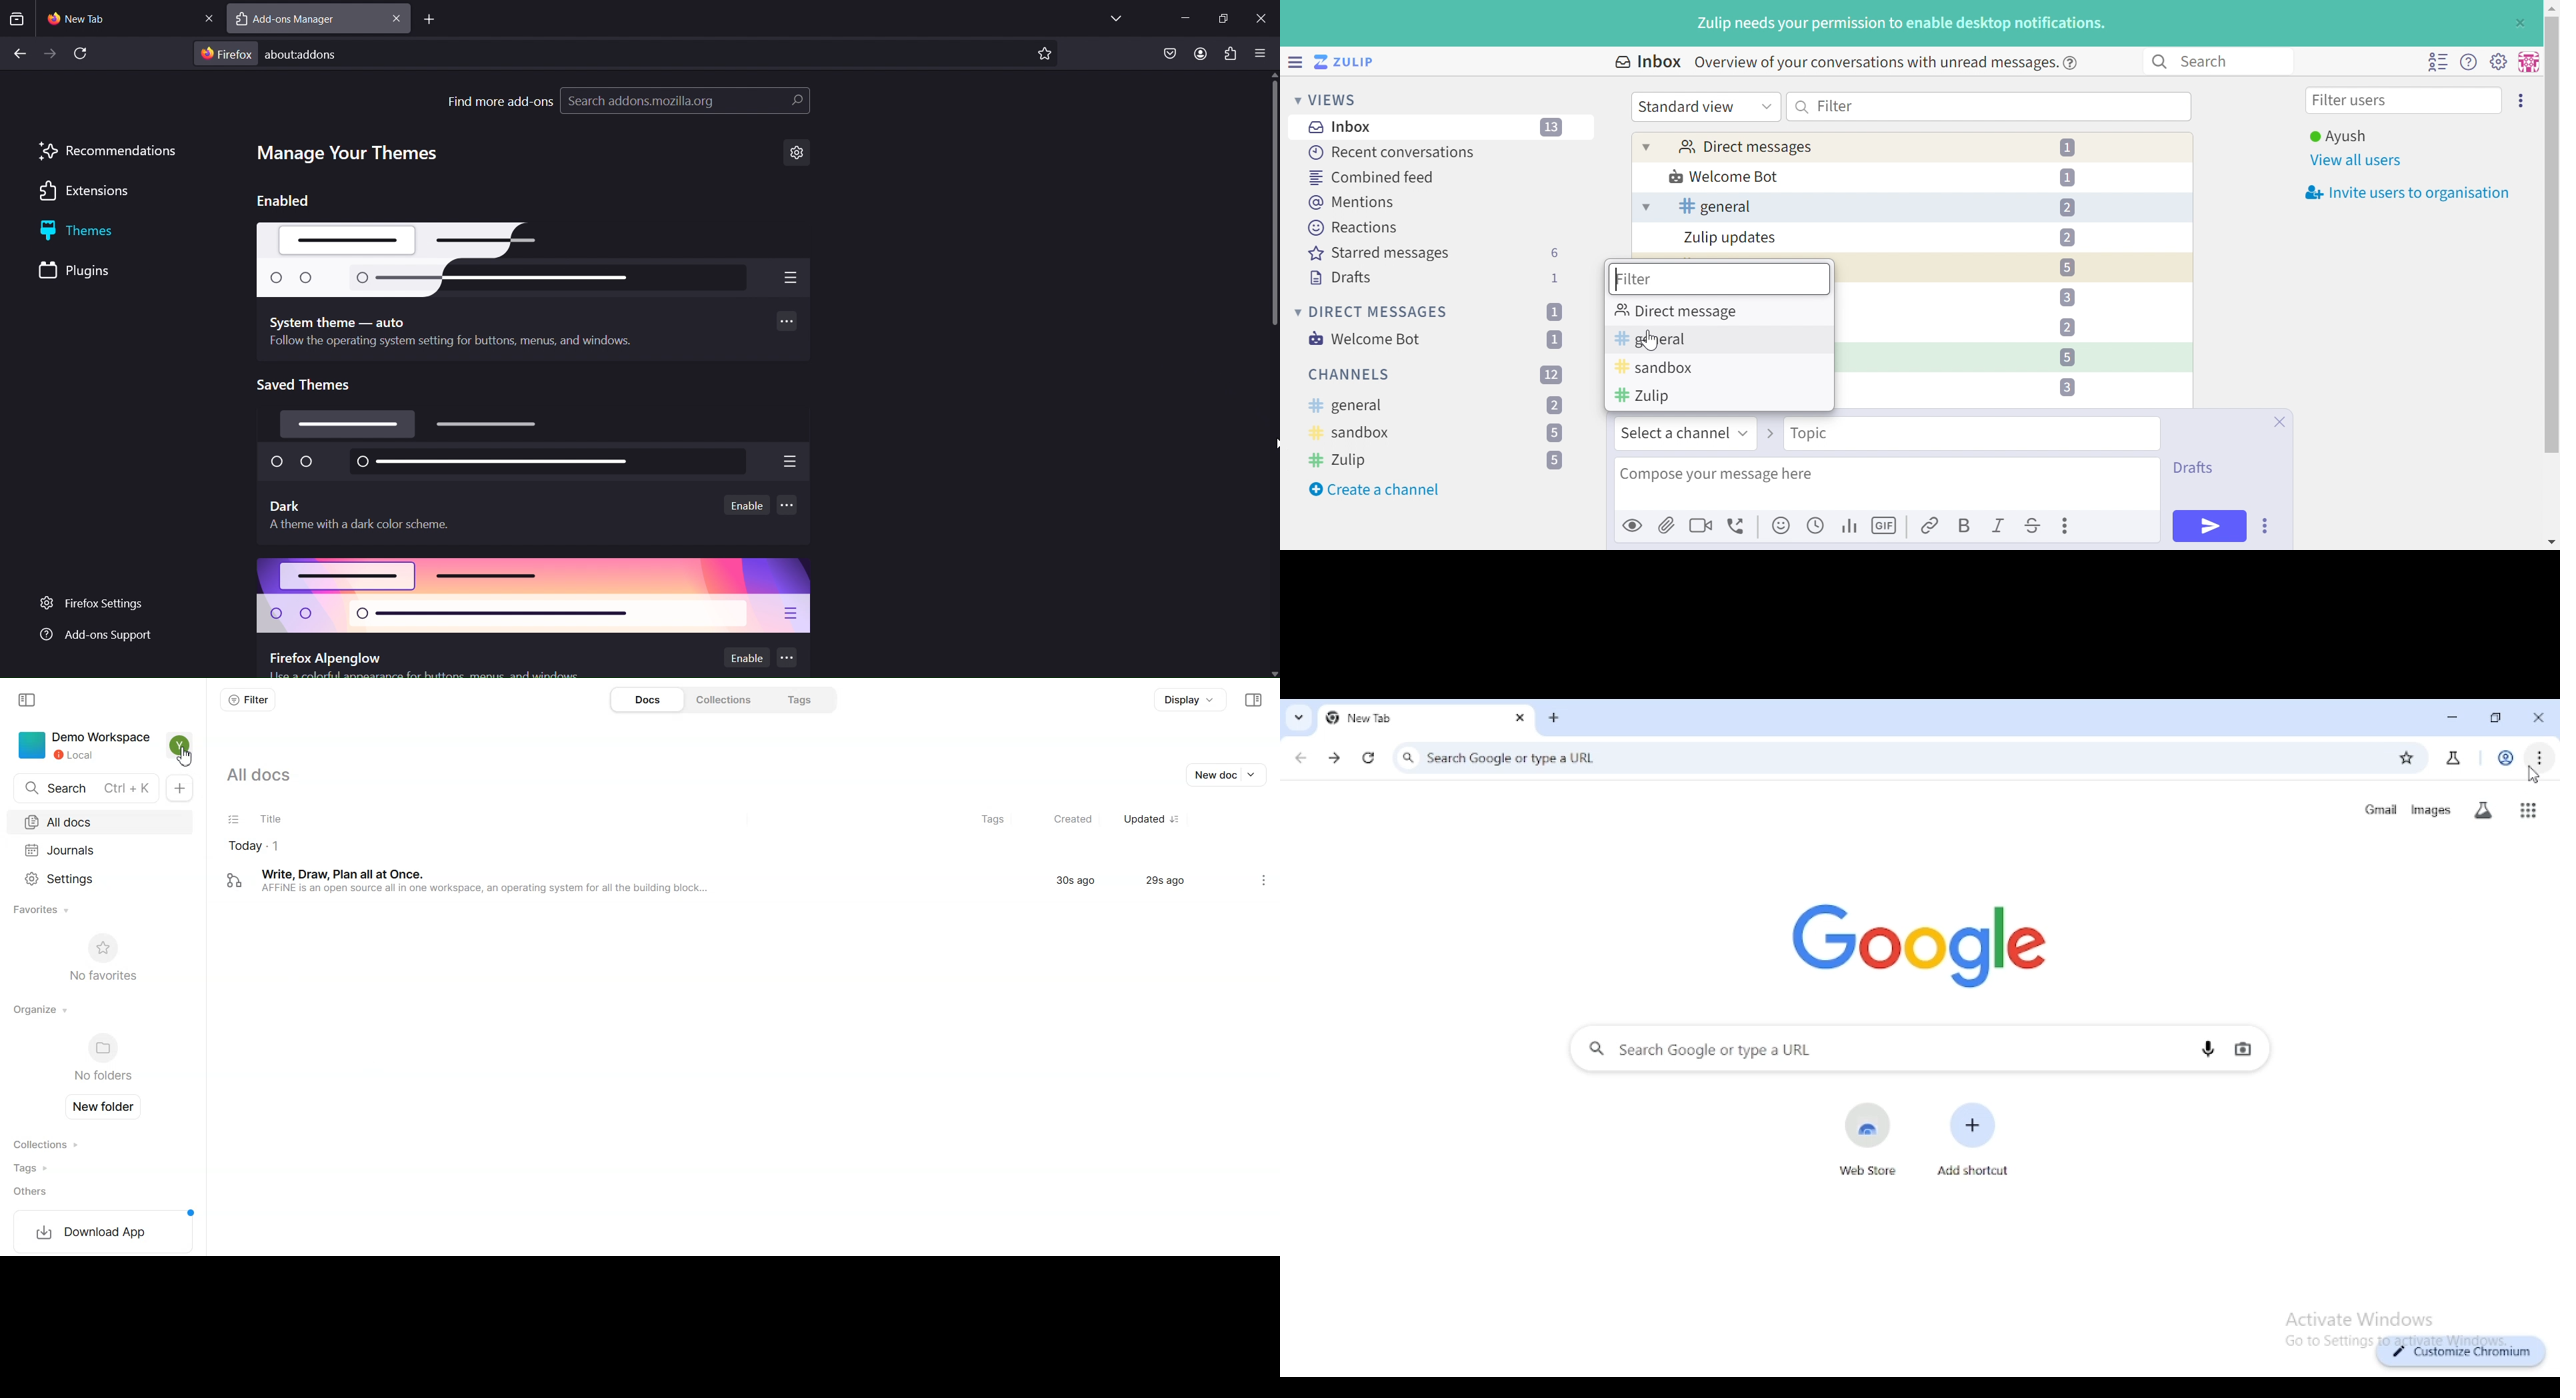  Describe the element at coordinates (2408, 759) in the screenshot. I see `bookmark this page` at that location.